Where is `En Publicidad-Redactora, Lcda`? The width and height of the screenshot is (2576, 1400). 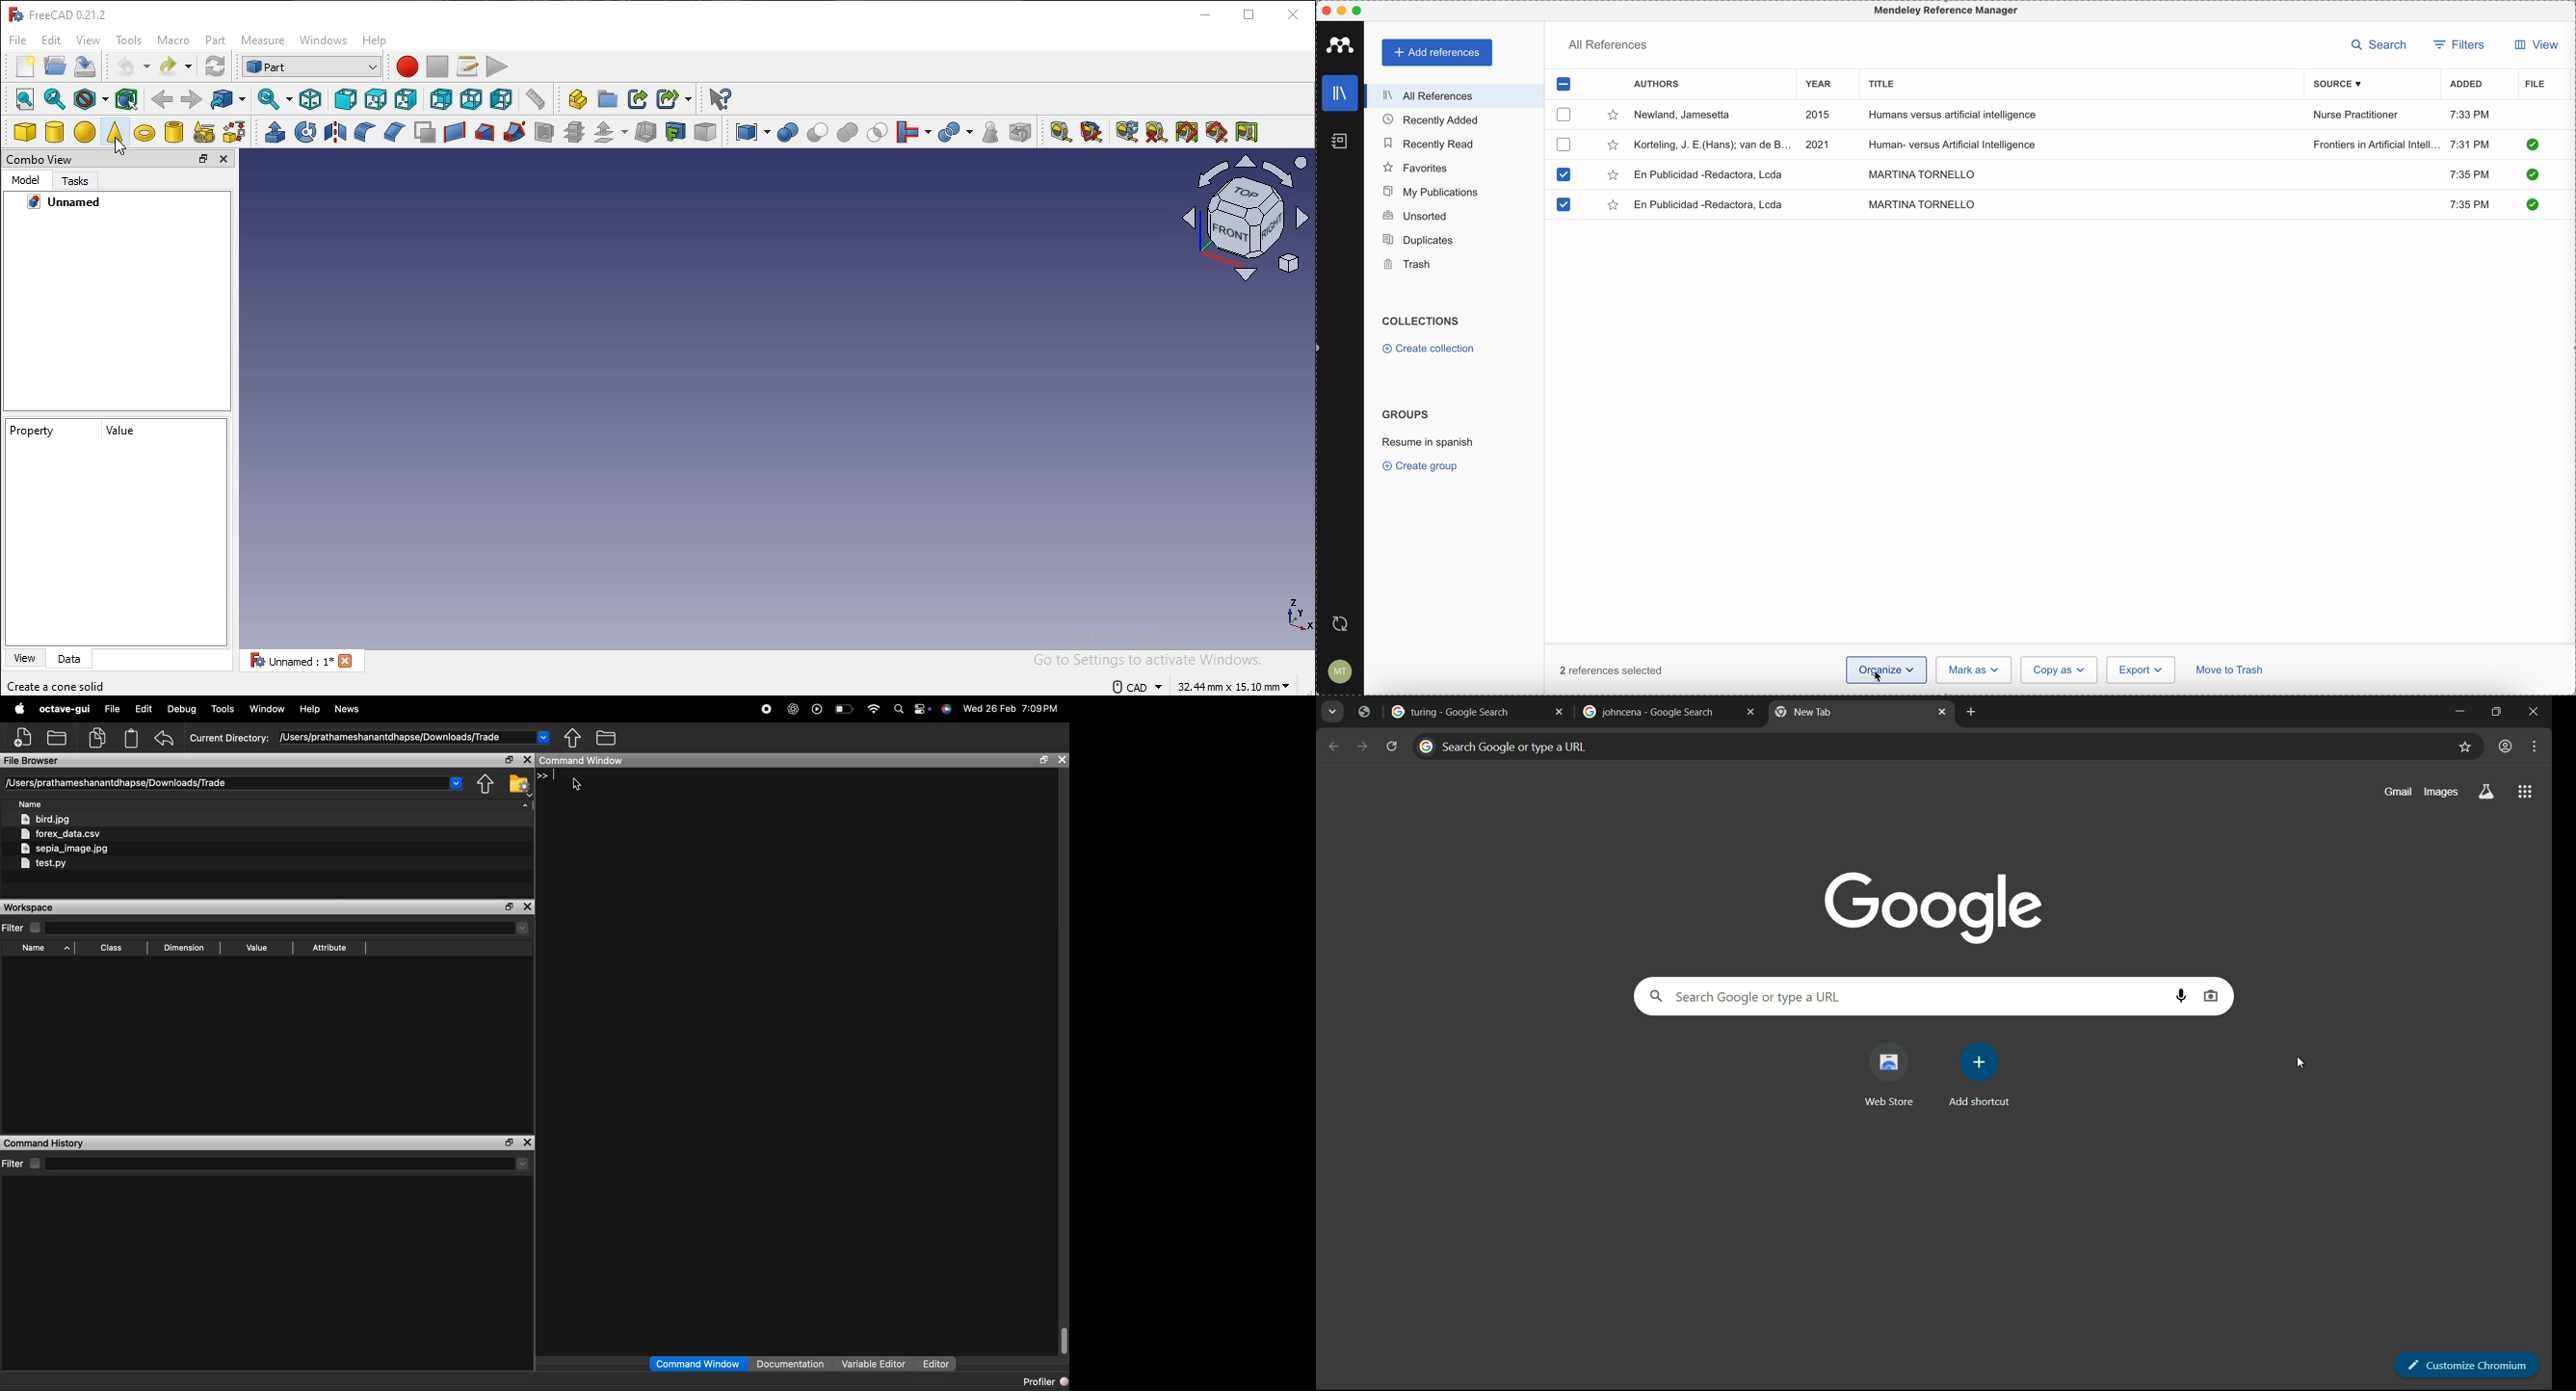
En Publicidad-Redactora, Lcda is located at coordinates (1712, 205).